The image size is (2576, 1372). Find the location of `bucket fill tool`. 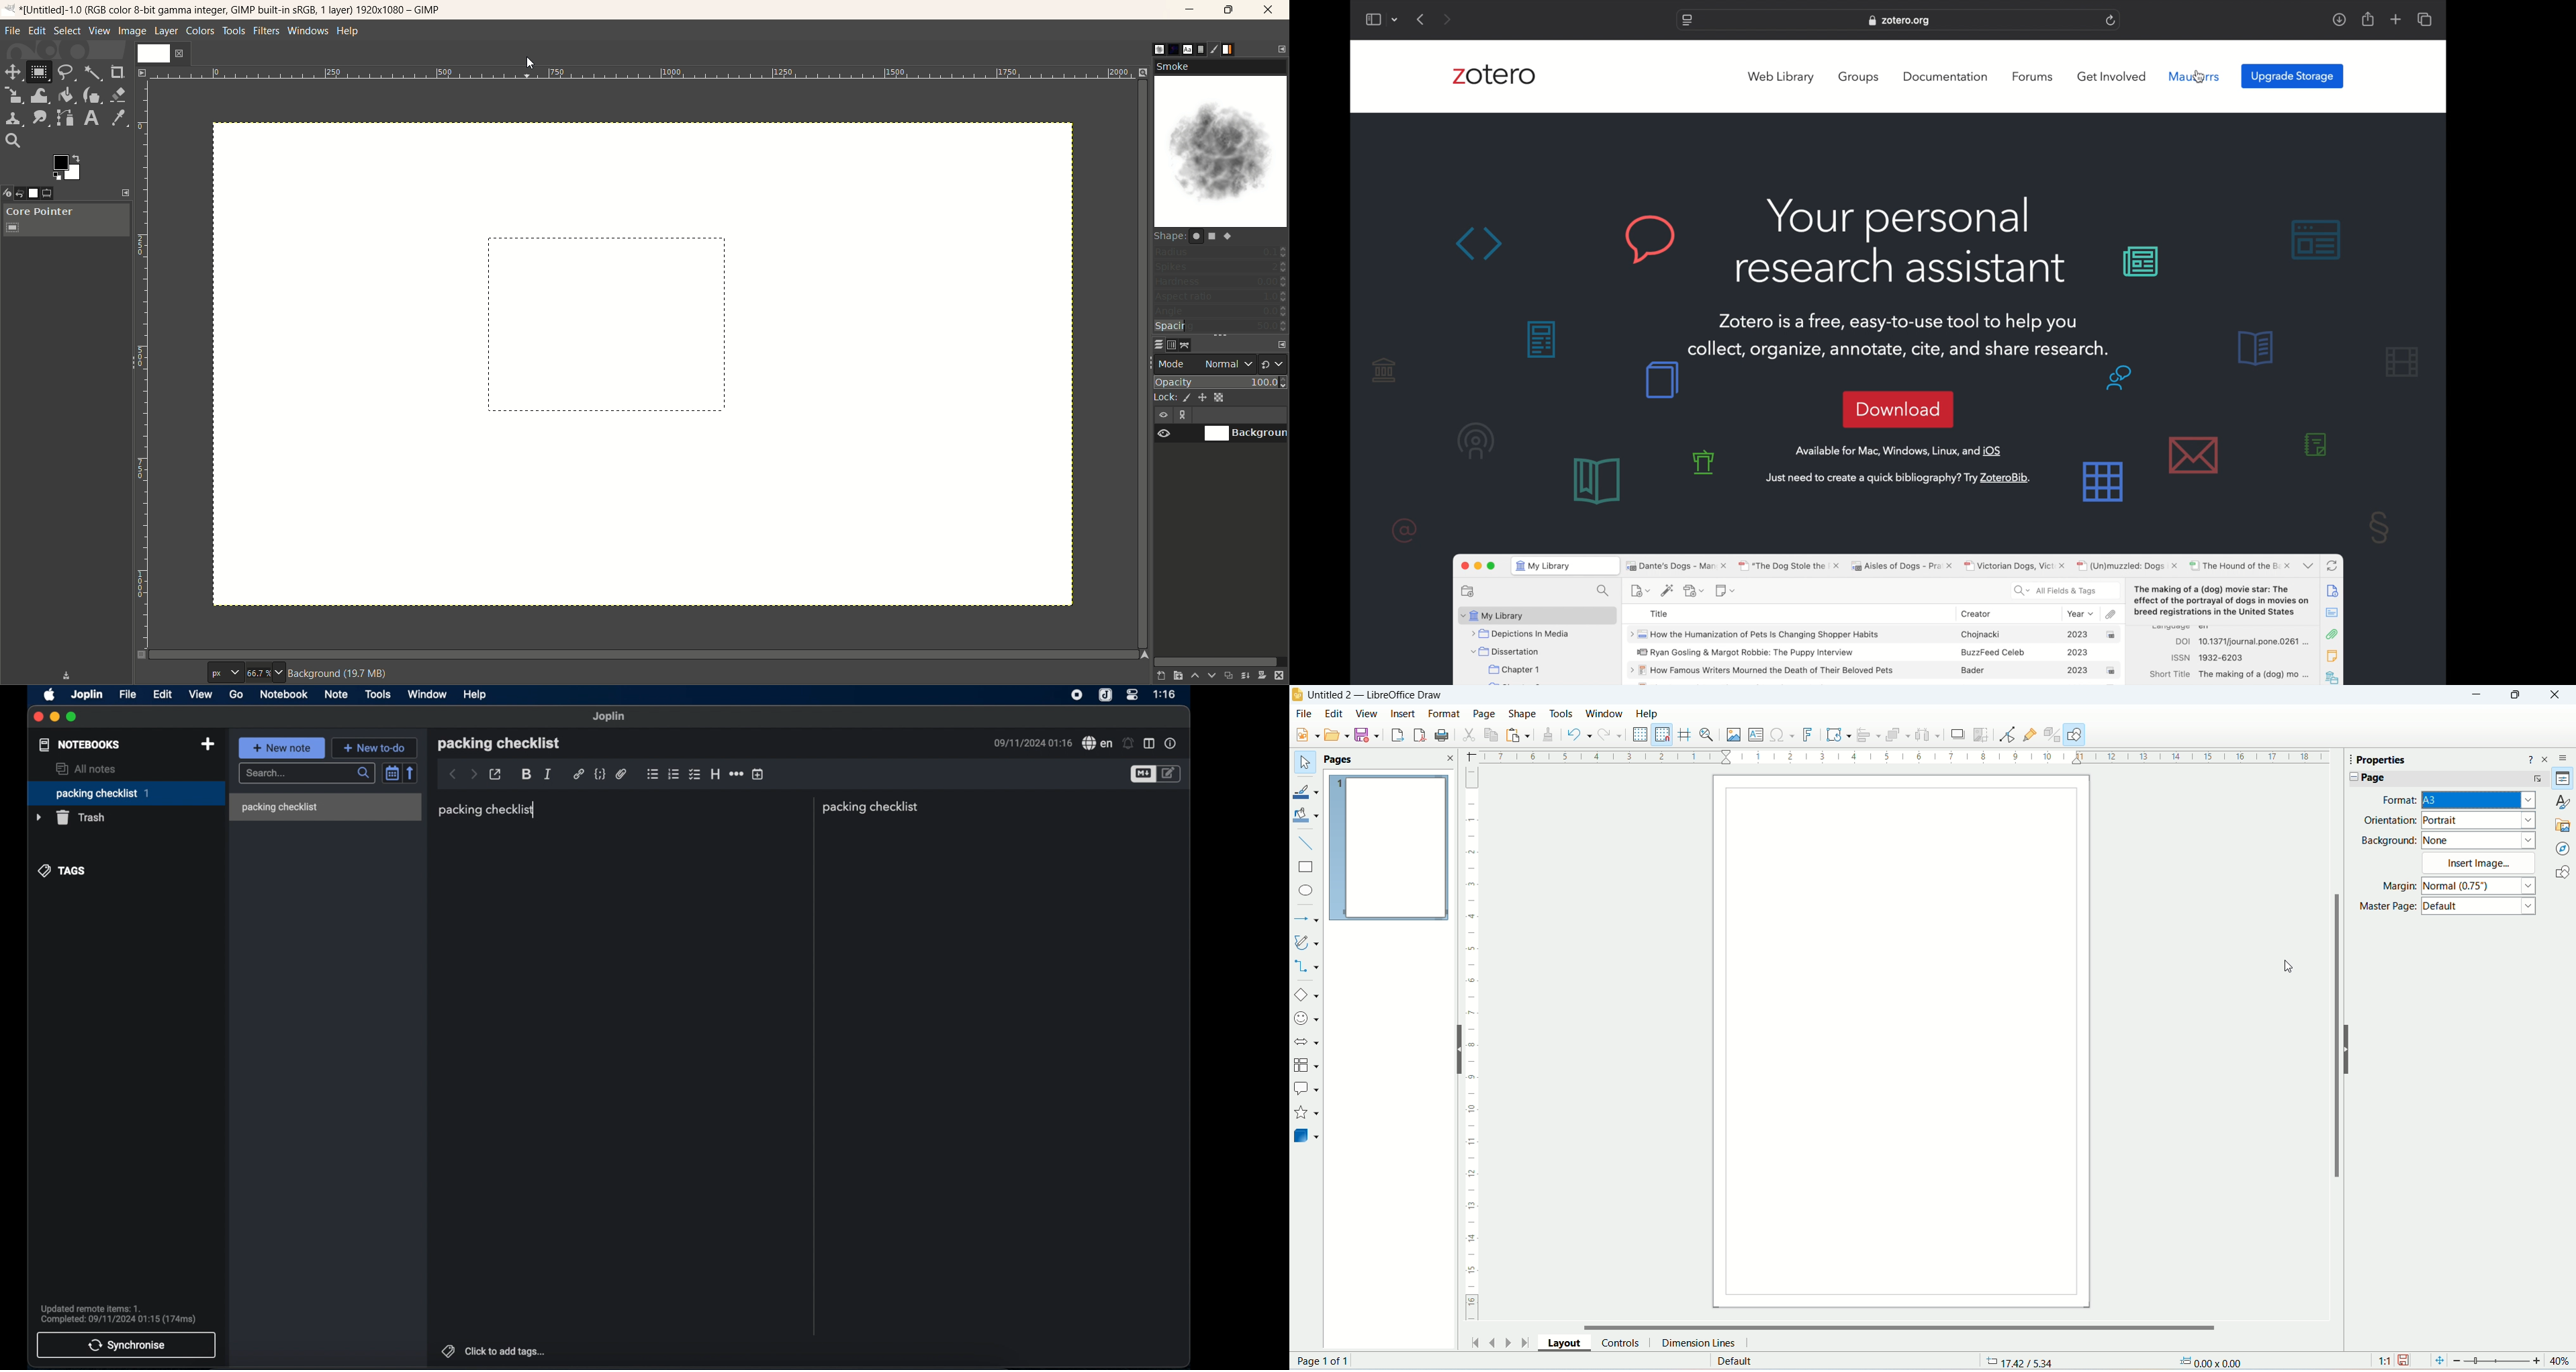

bucket fill tool is located at coordinates (67, 96).